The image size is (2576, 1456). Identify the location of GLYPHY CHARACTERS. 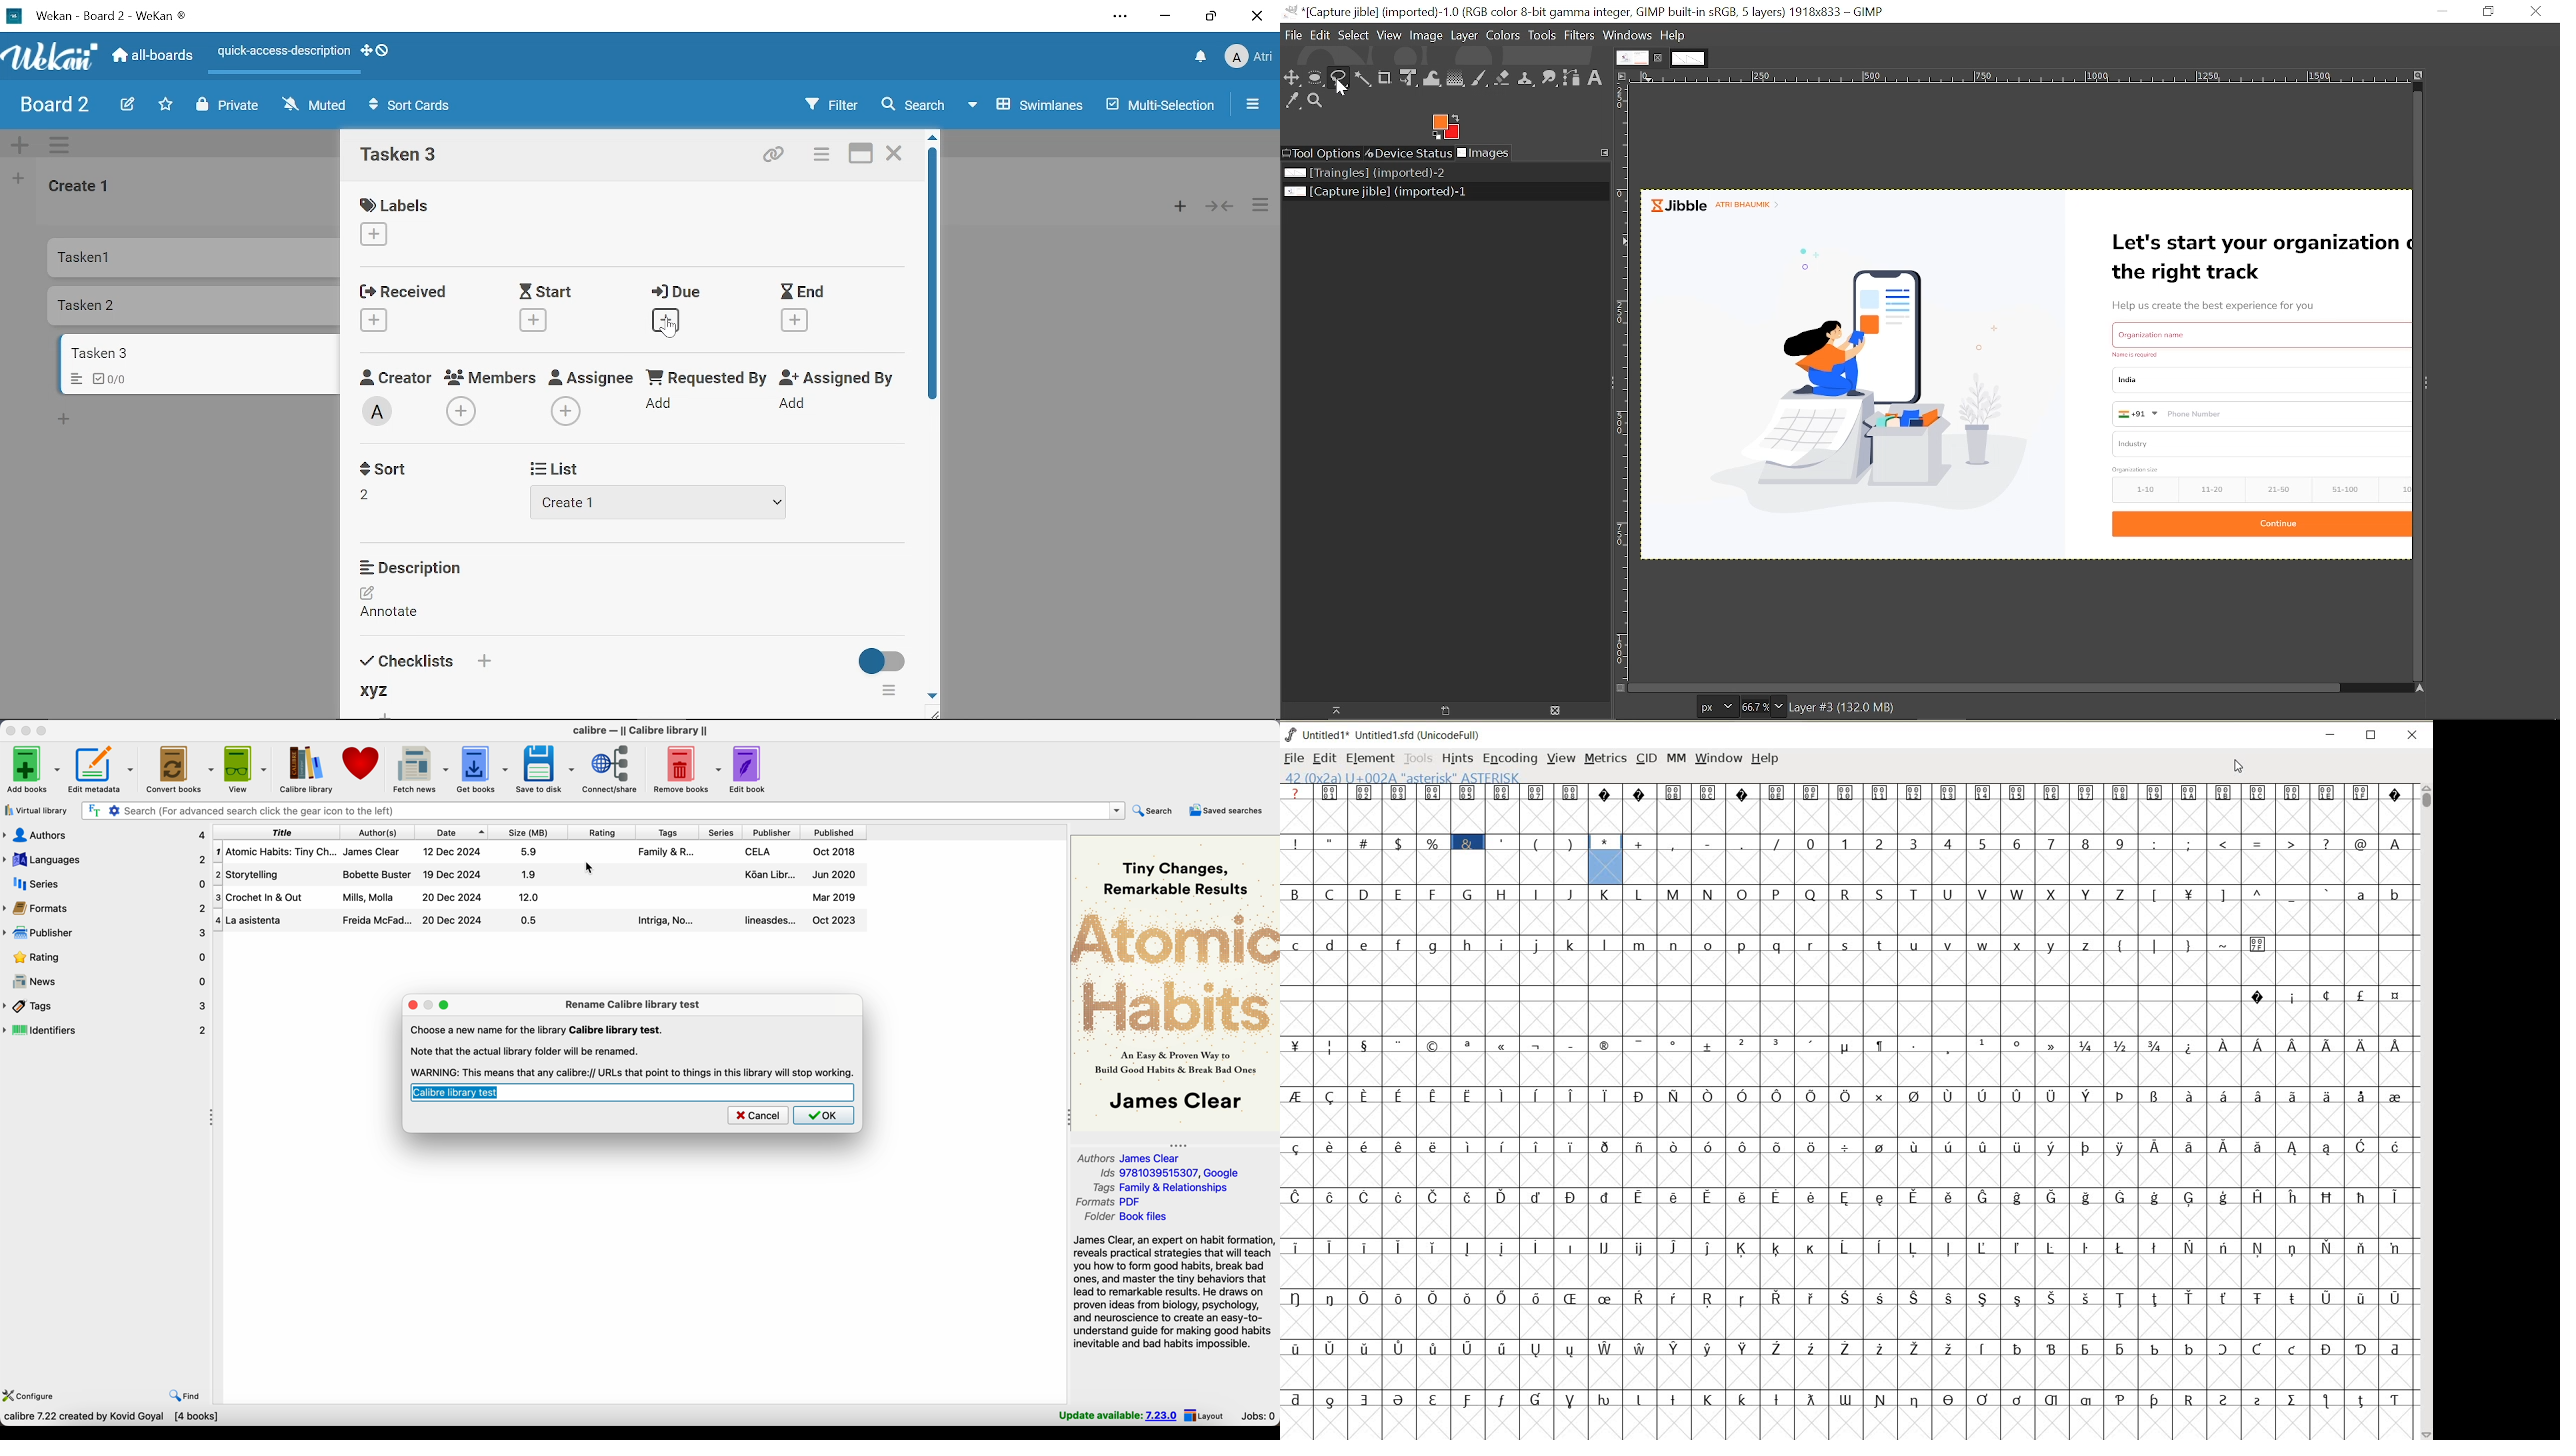
(1451, 807).